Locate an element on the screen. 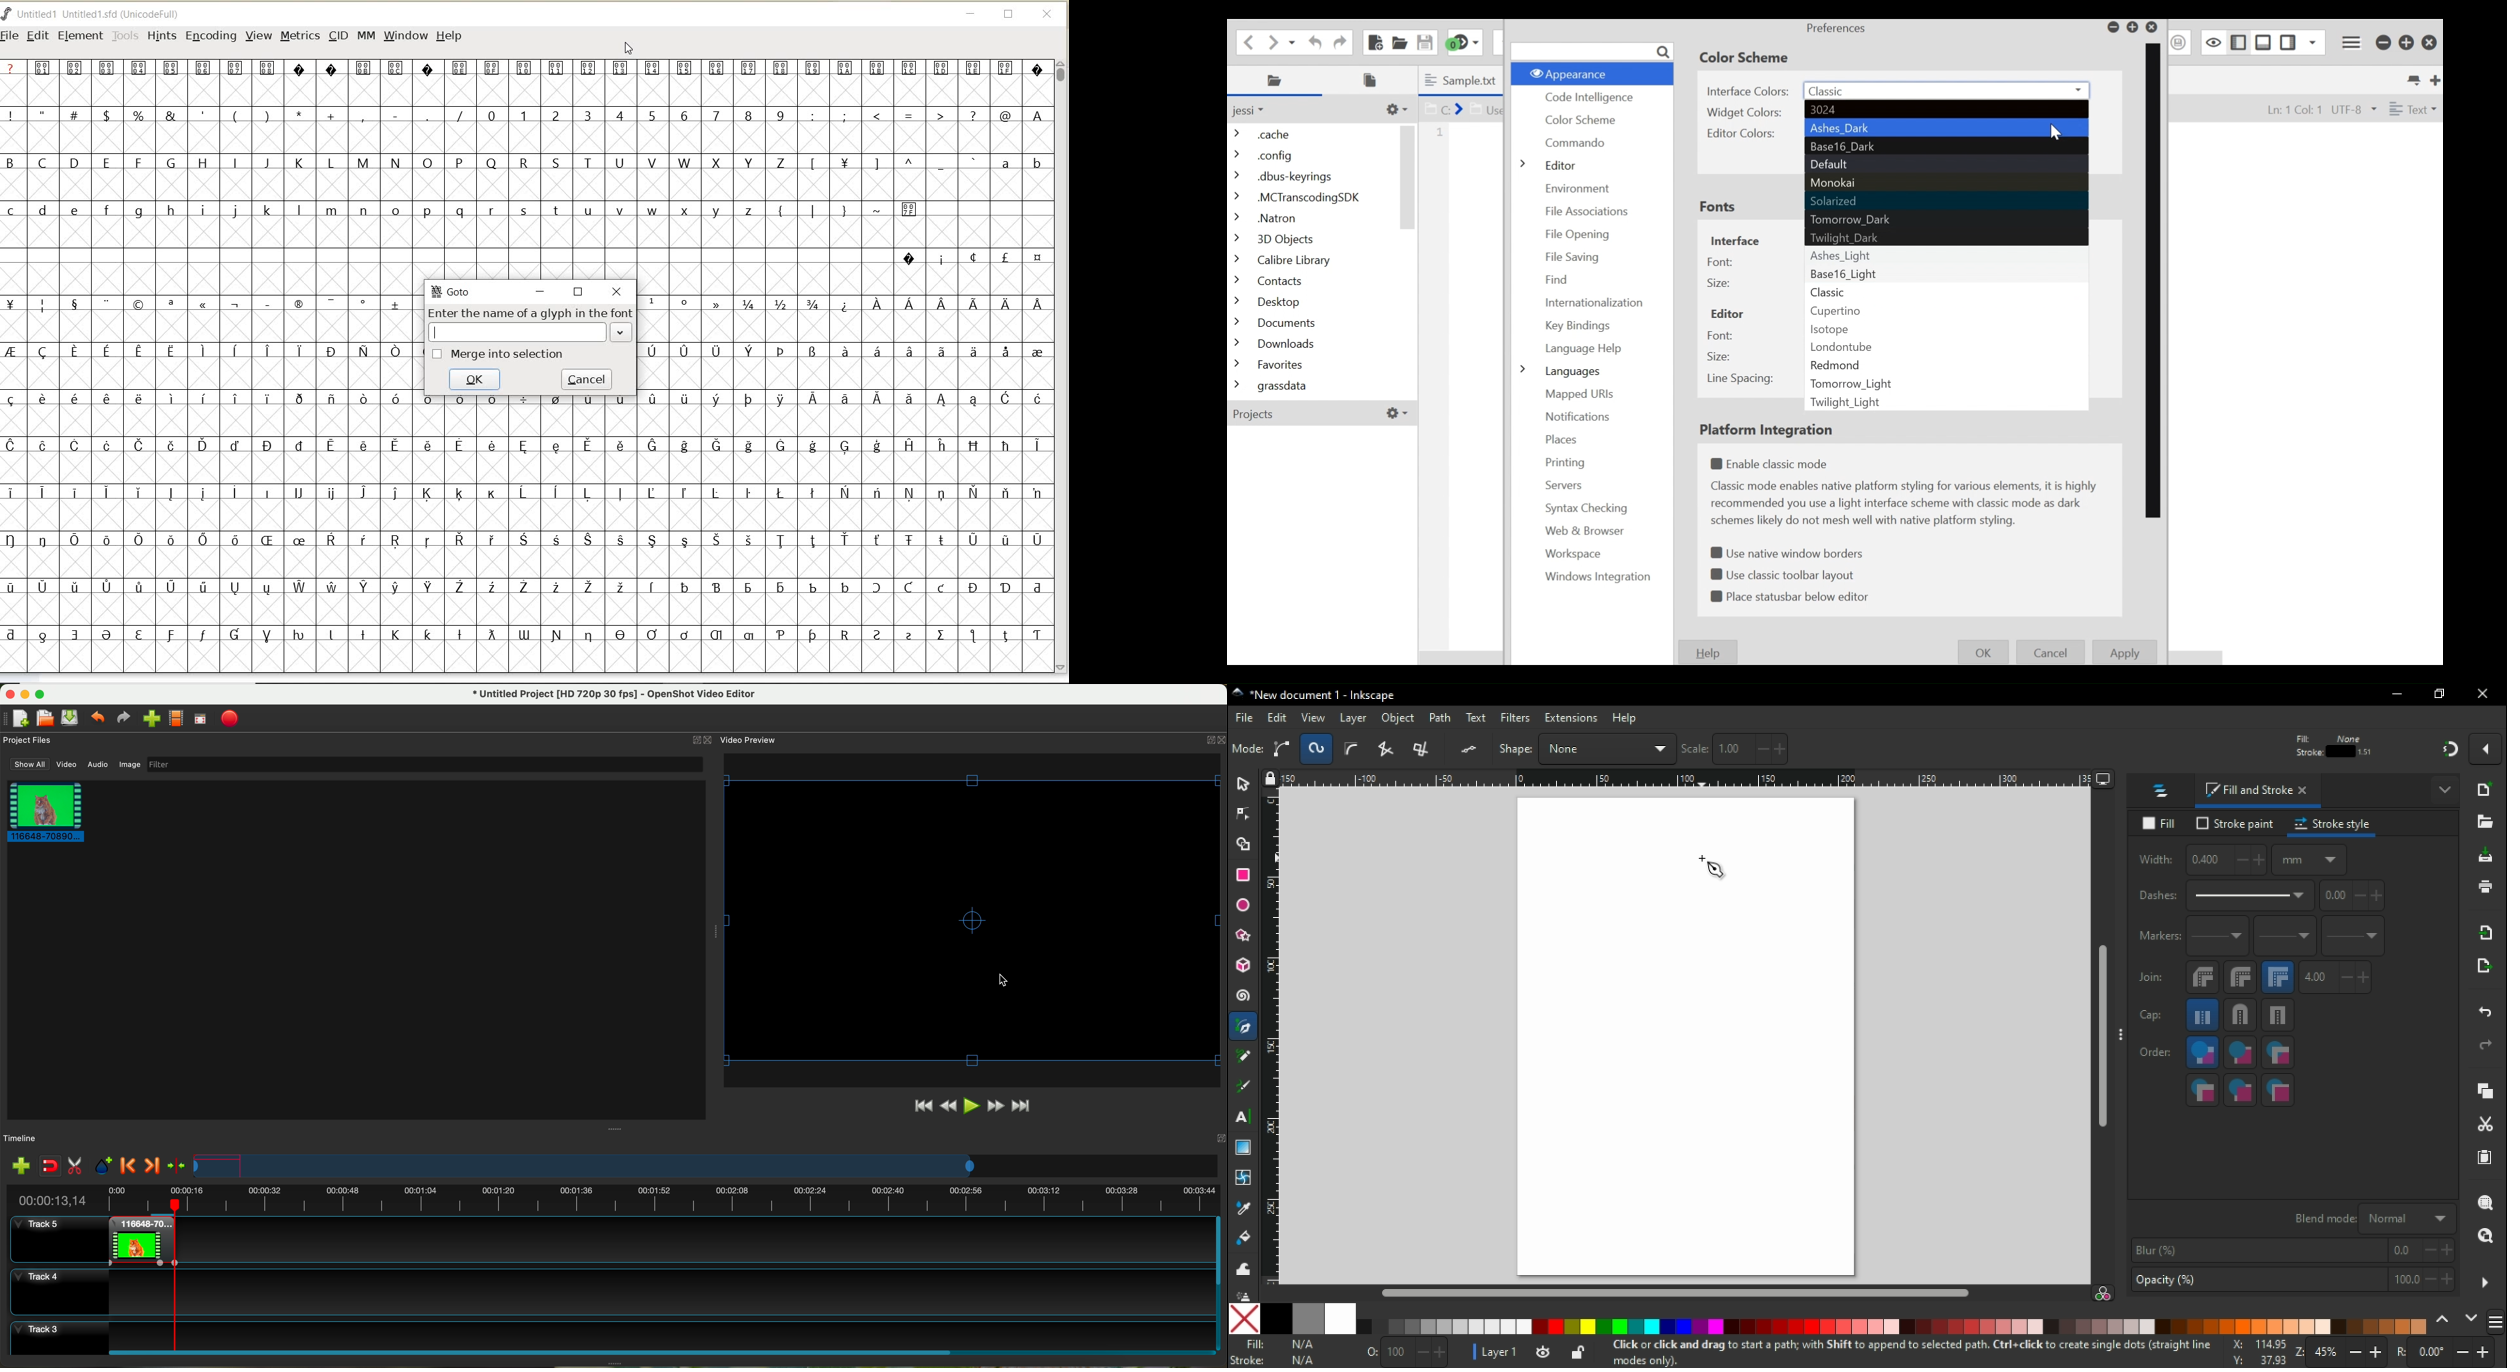 The height and width of the screenshot is (1372, 2520). text is located at coordinates (1907, 504).